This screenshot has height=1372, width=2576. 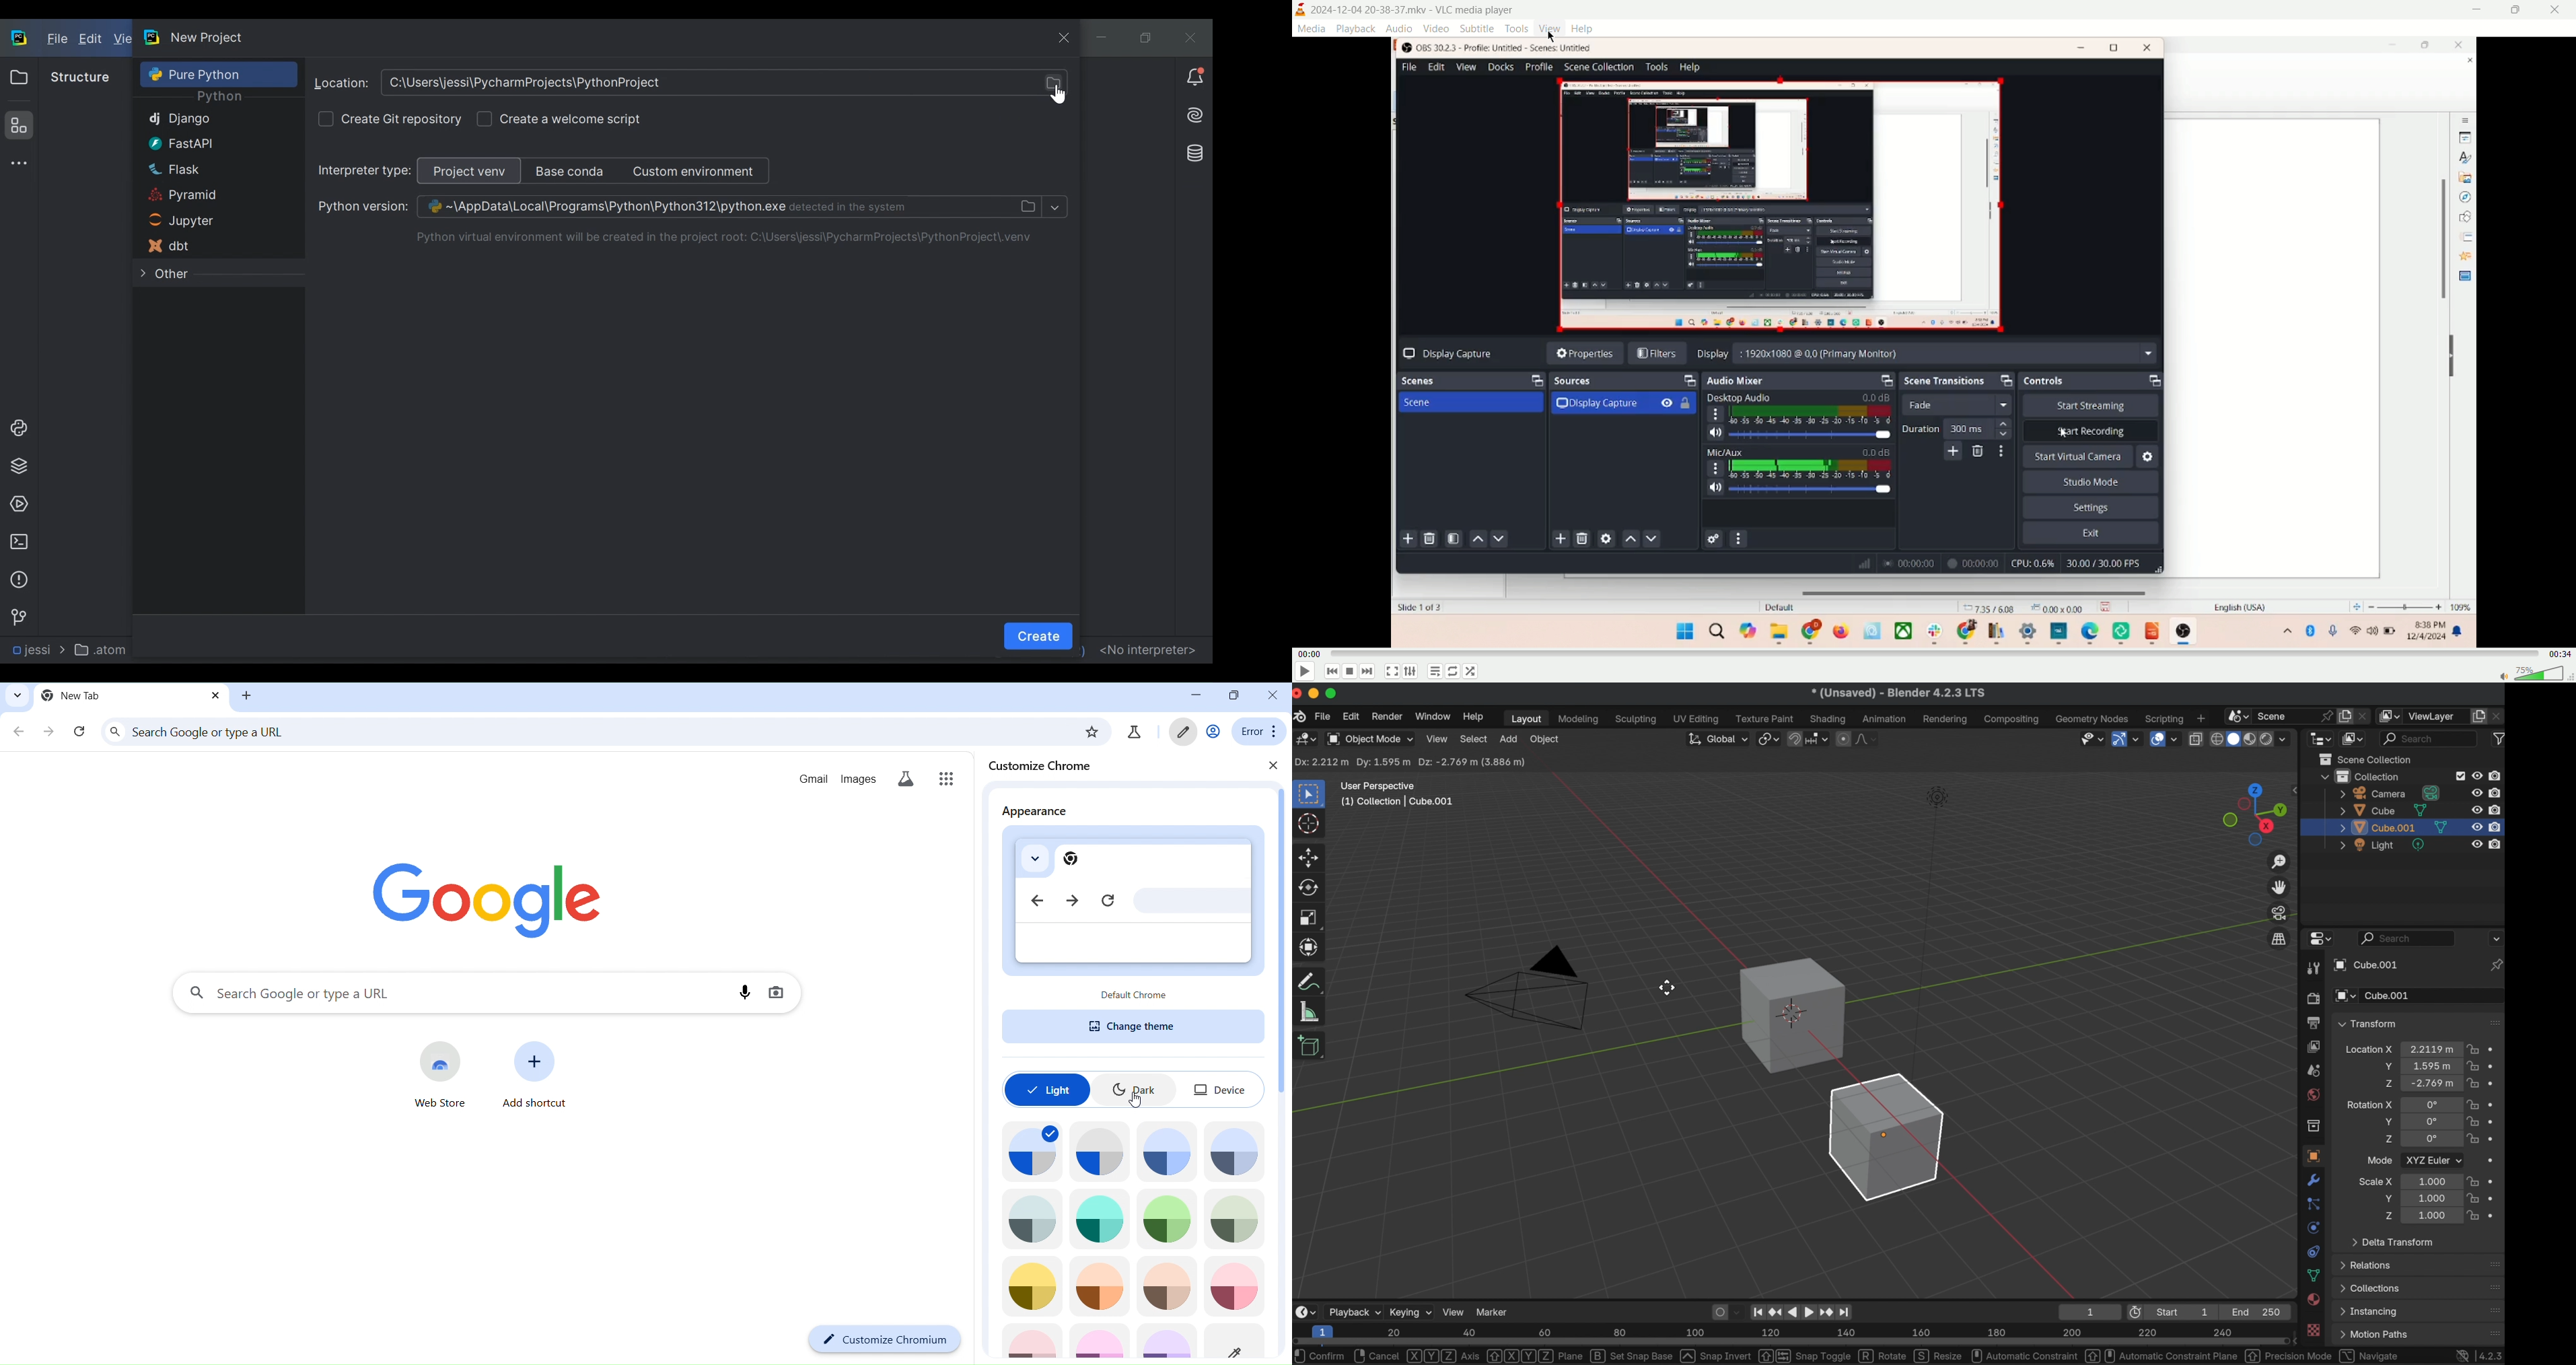 I want to click on cursor, so click(x=1667, y=988).